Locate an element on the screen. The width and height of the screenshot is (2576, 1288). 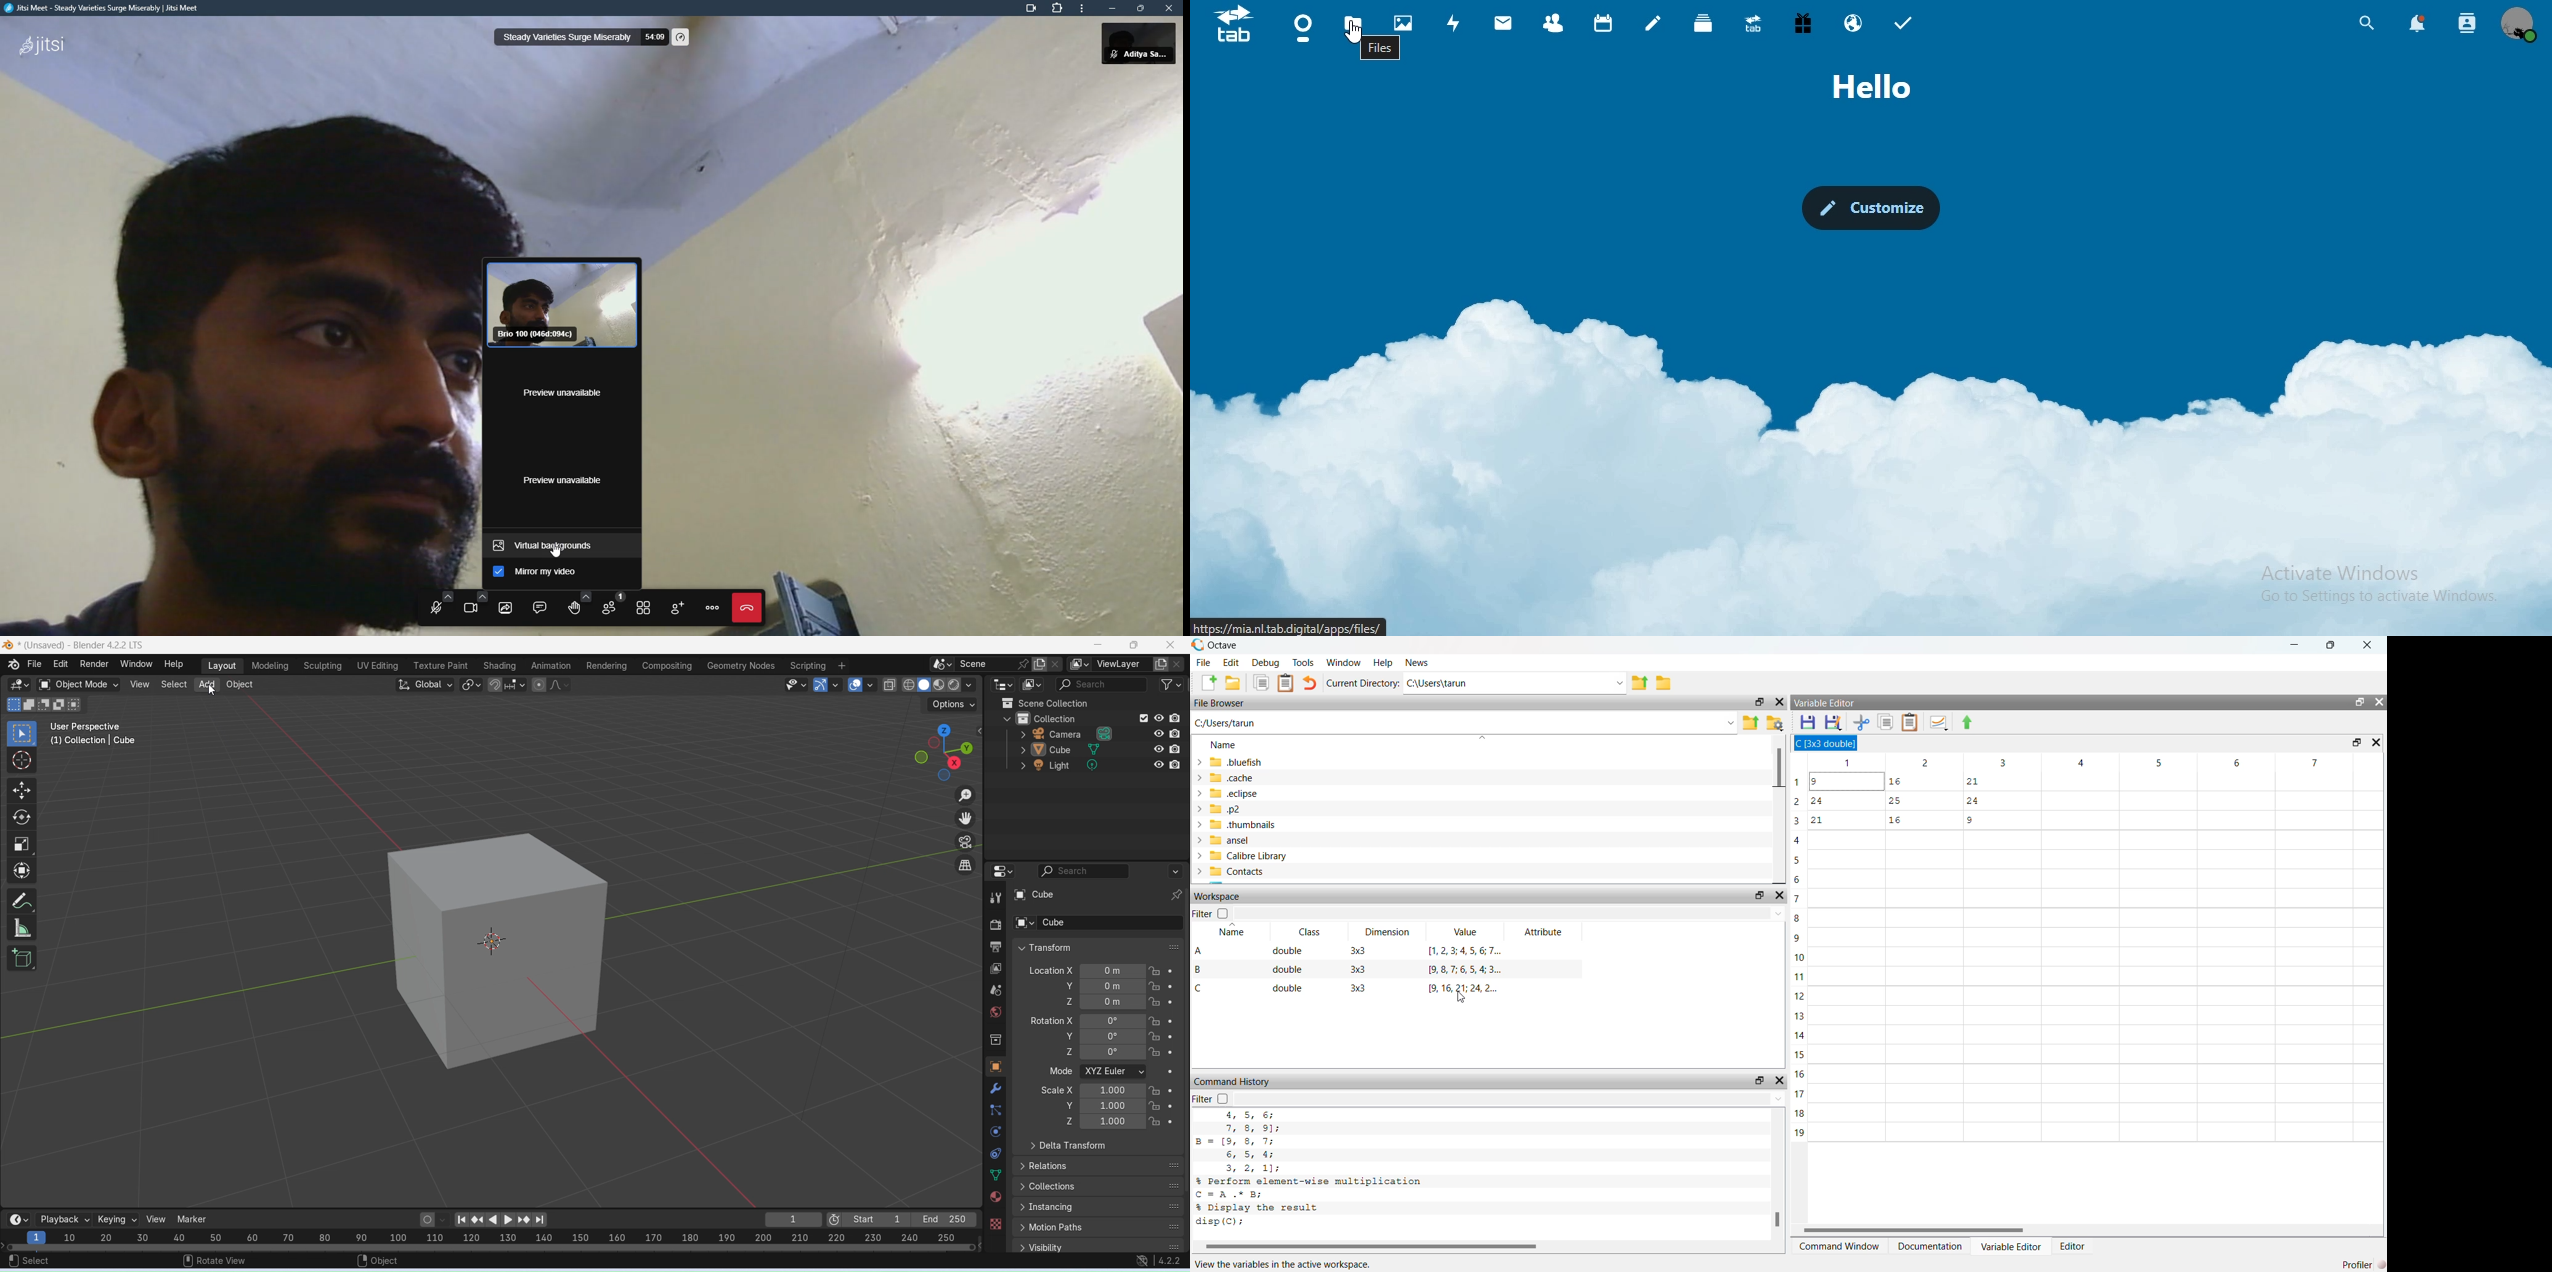
activity is located at coordinates (1458, 23).